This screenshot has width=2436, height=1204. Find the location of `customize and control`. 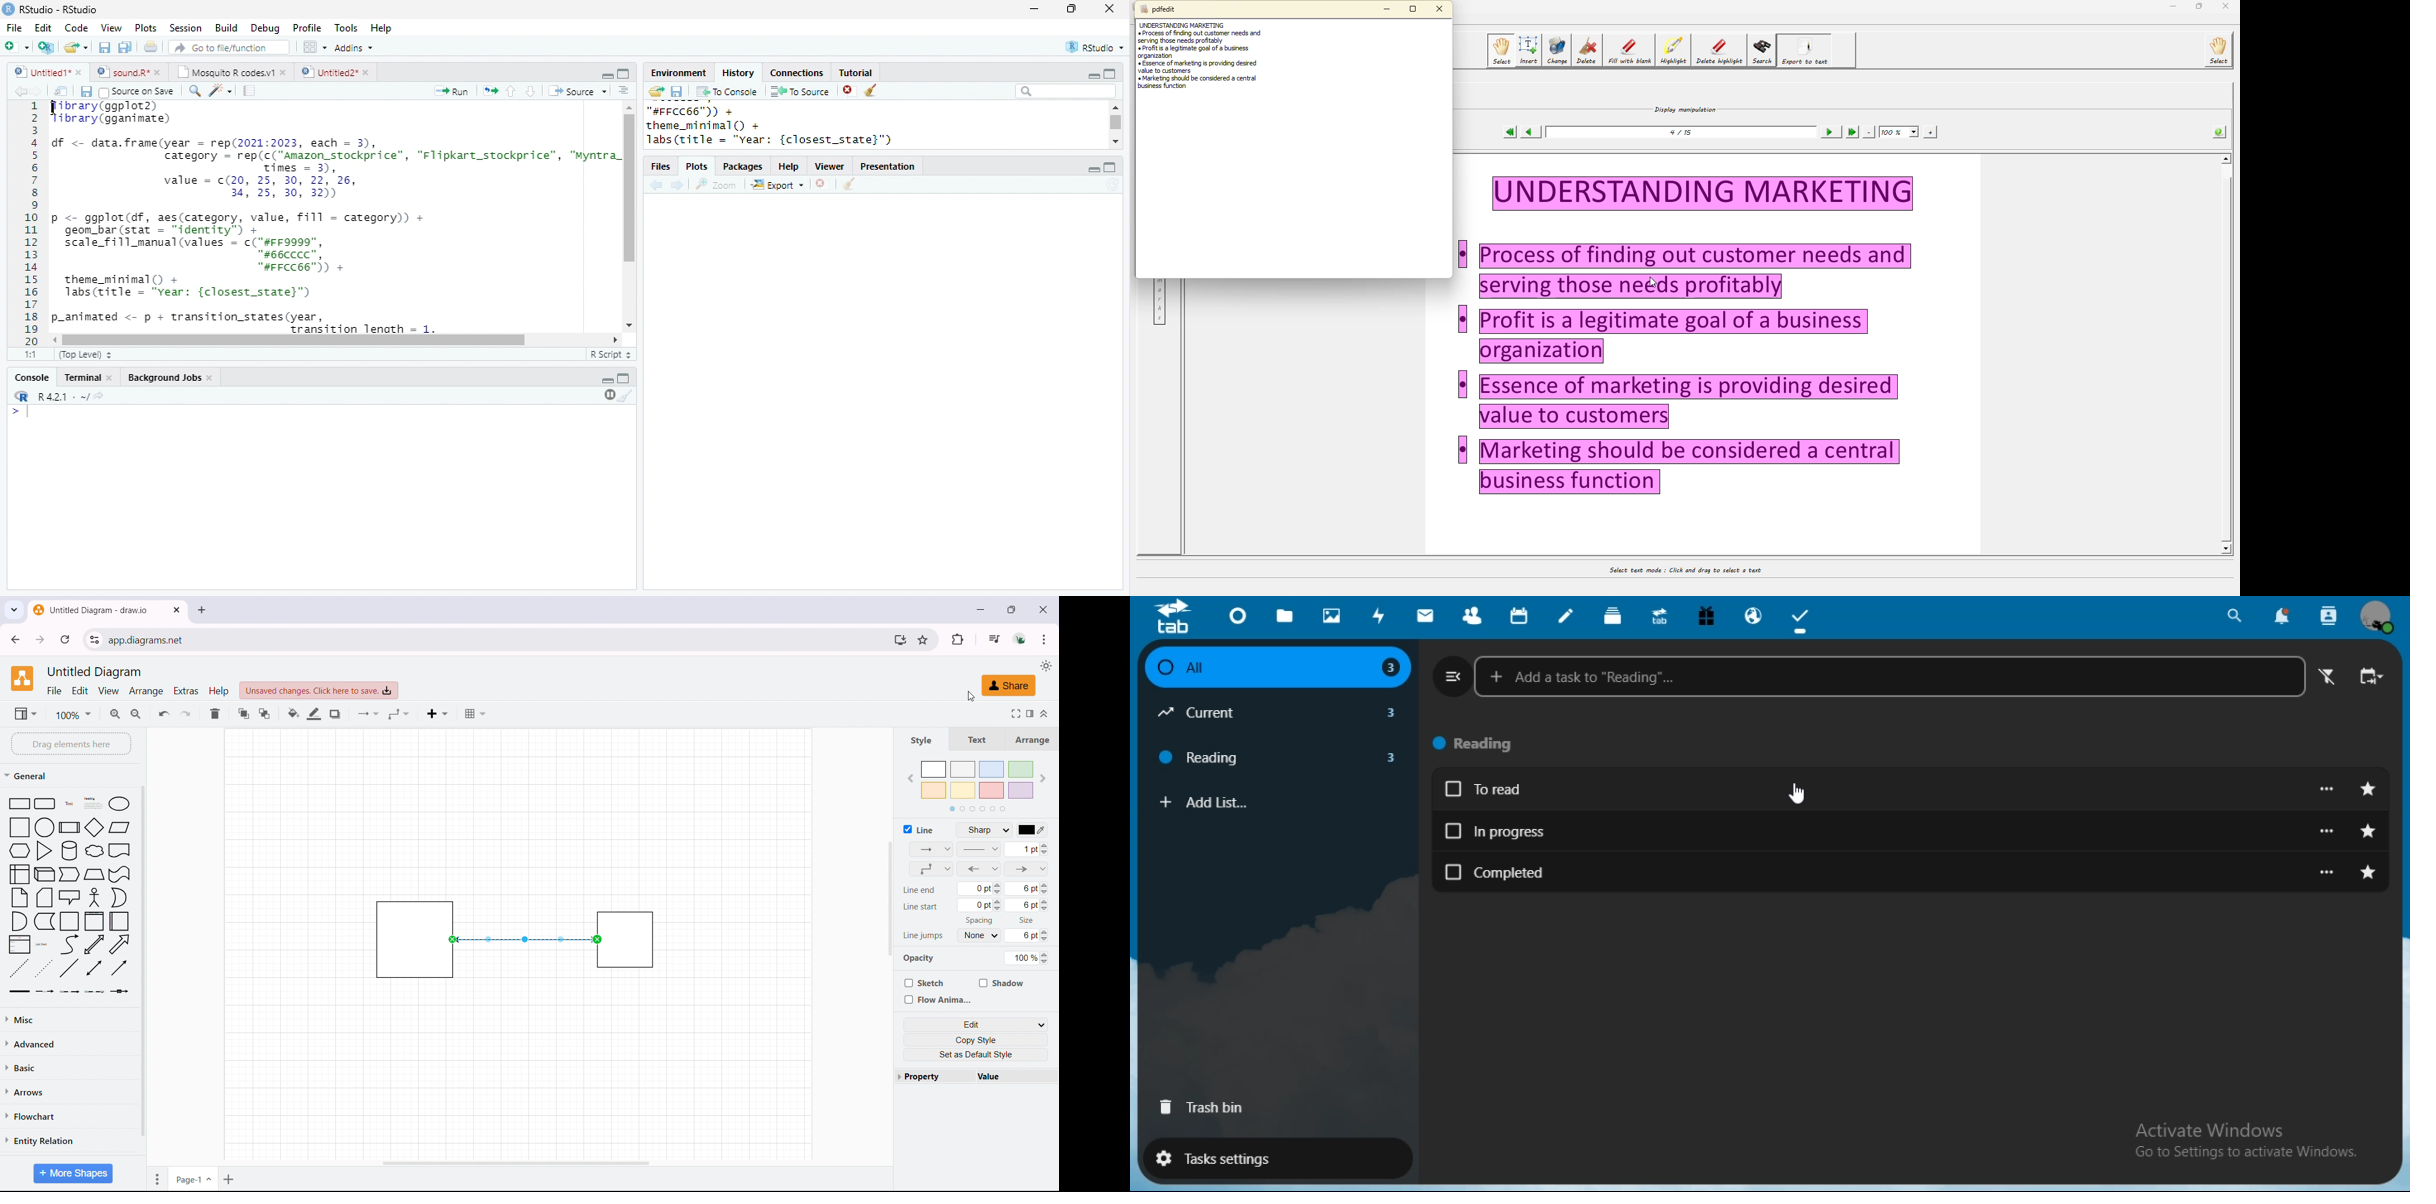

customize and control is located at coordinates (1045, 639).